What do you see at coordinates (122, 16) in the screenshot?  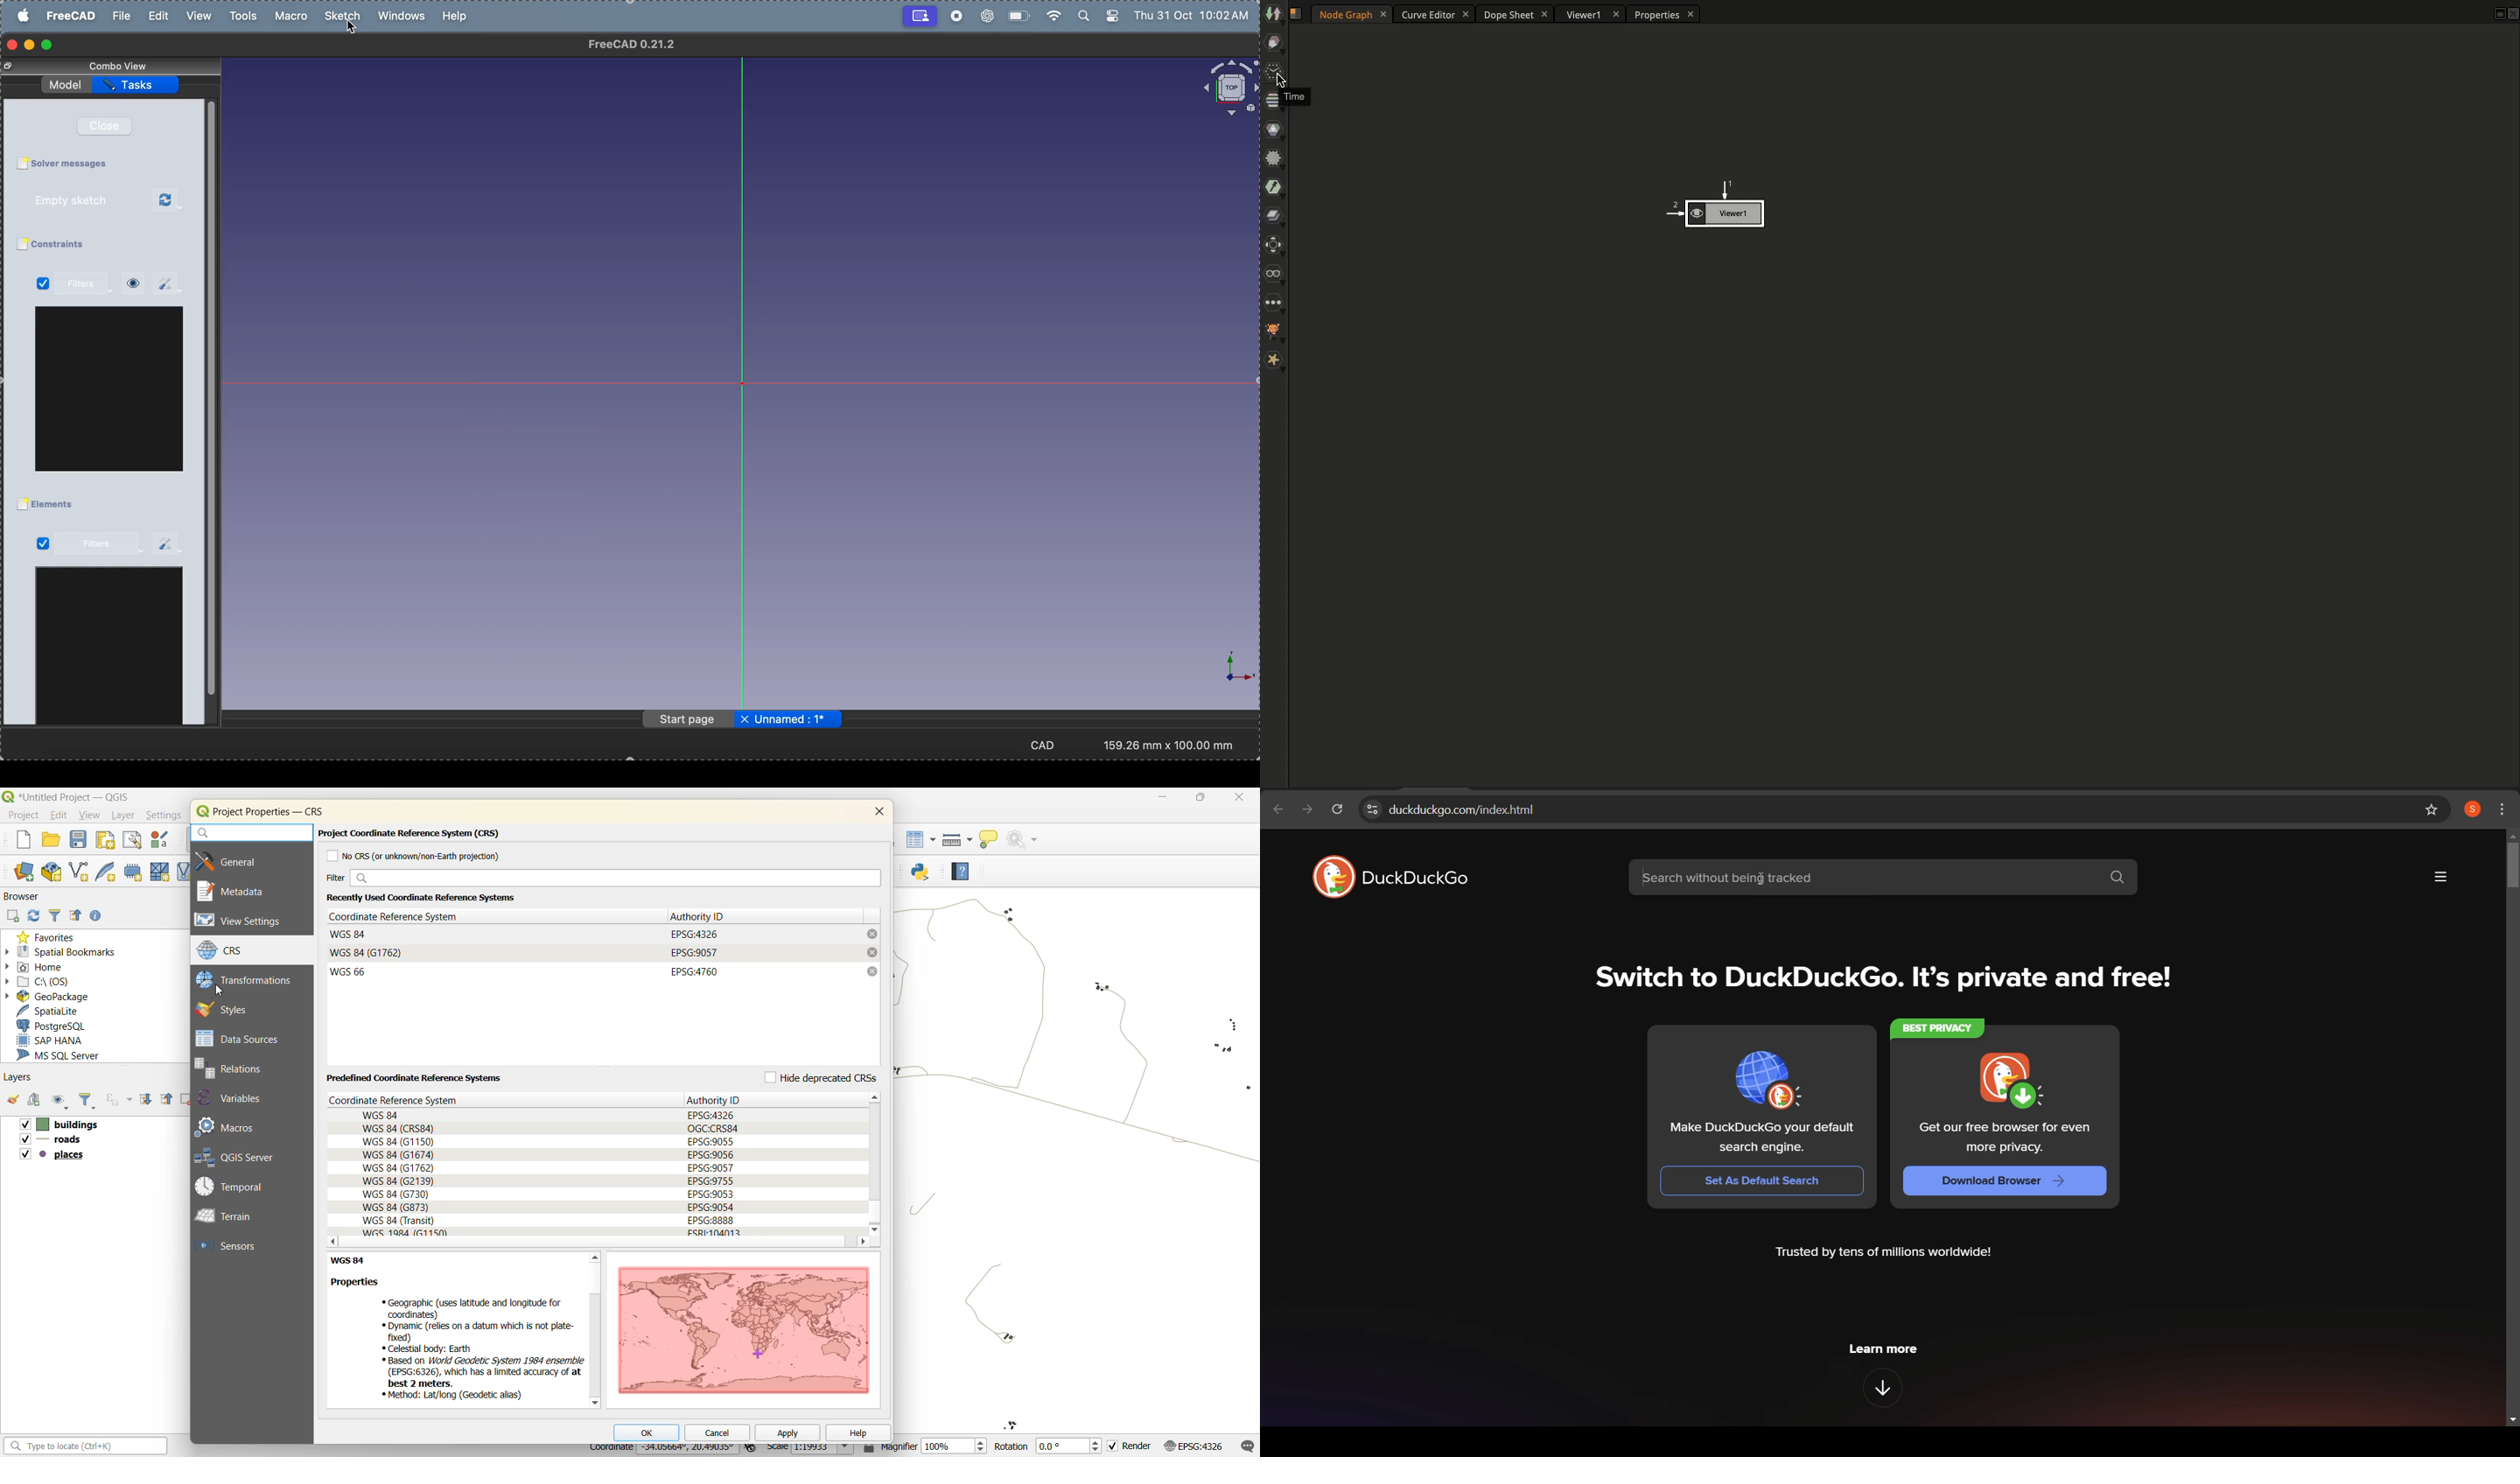 I see `file` at bounding box center [122, 16].